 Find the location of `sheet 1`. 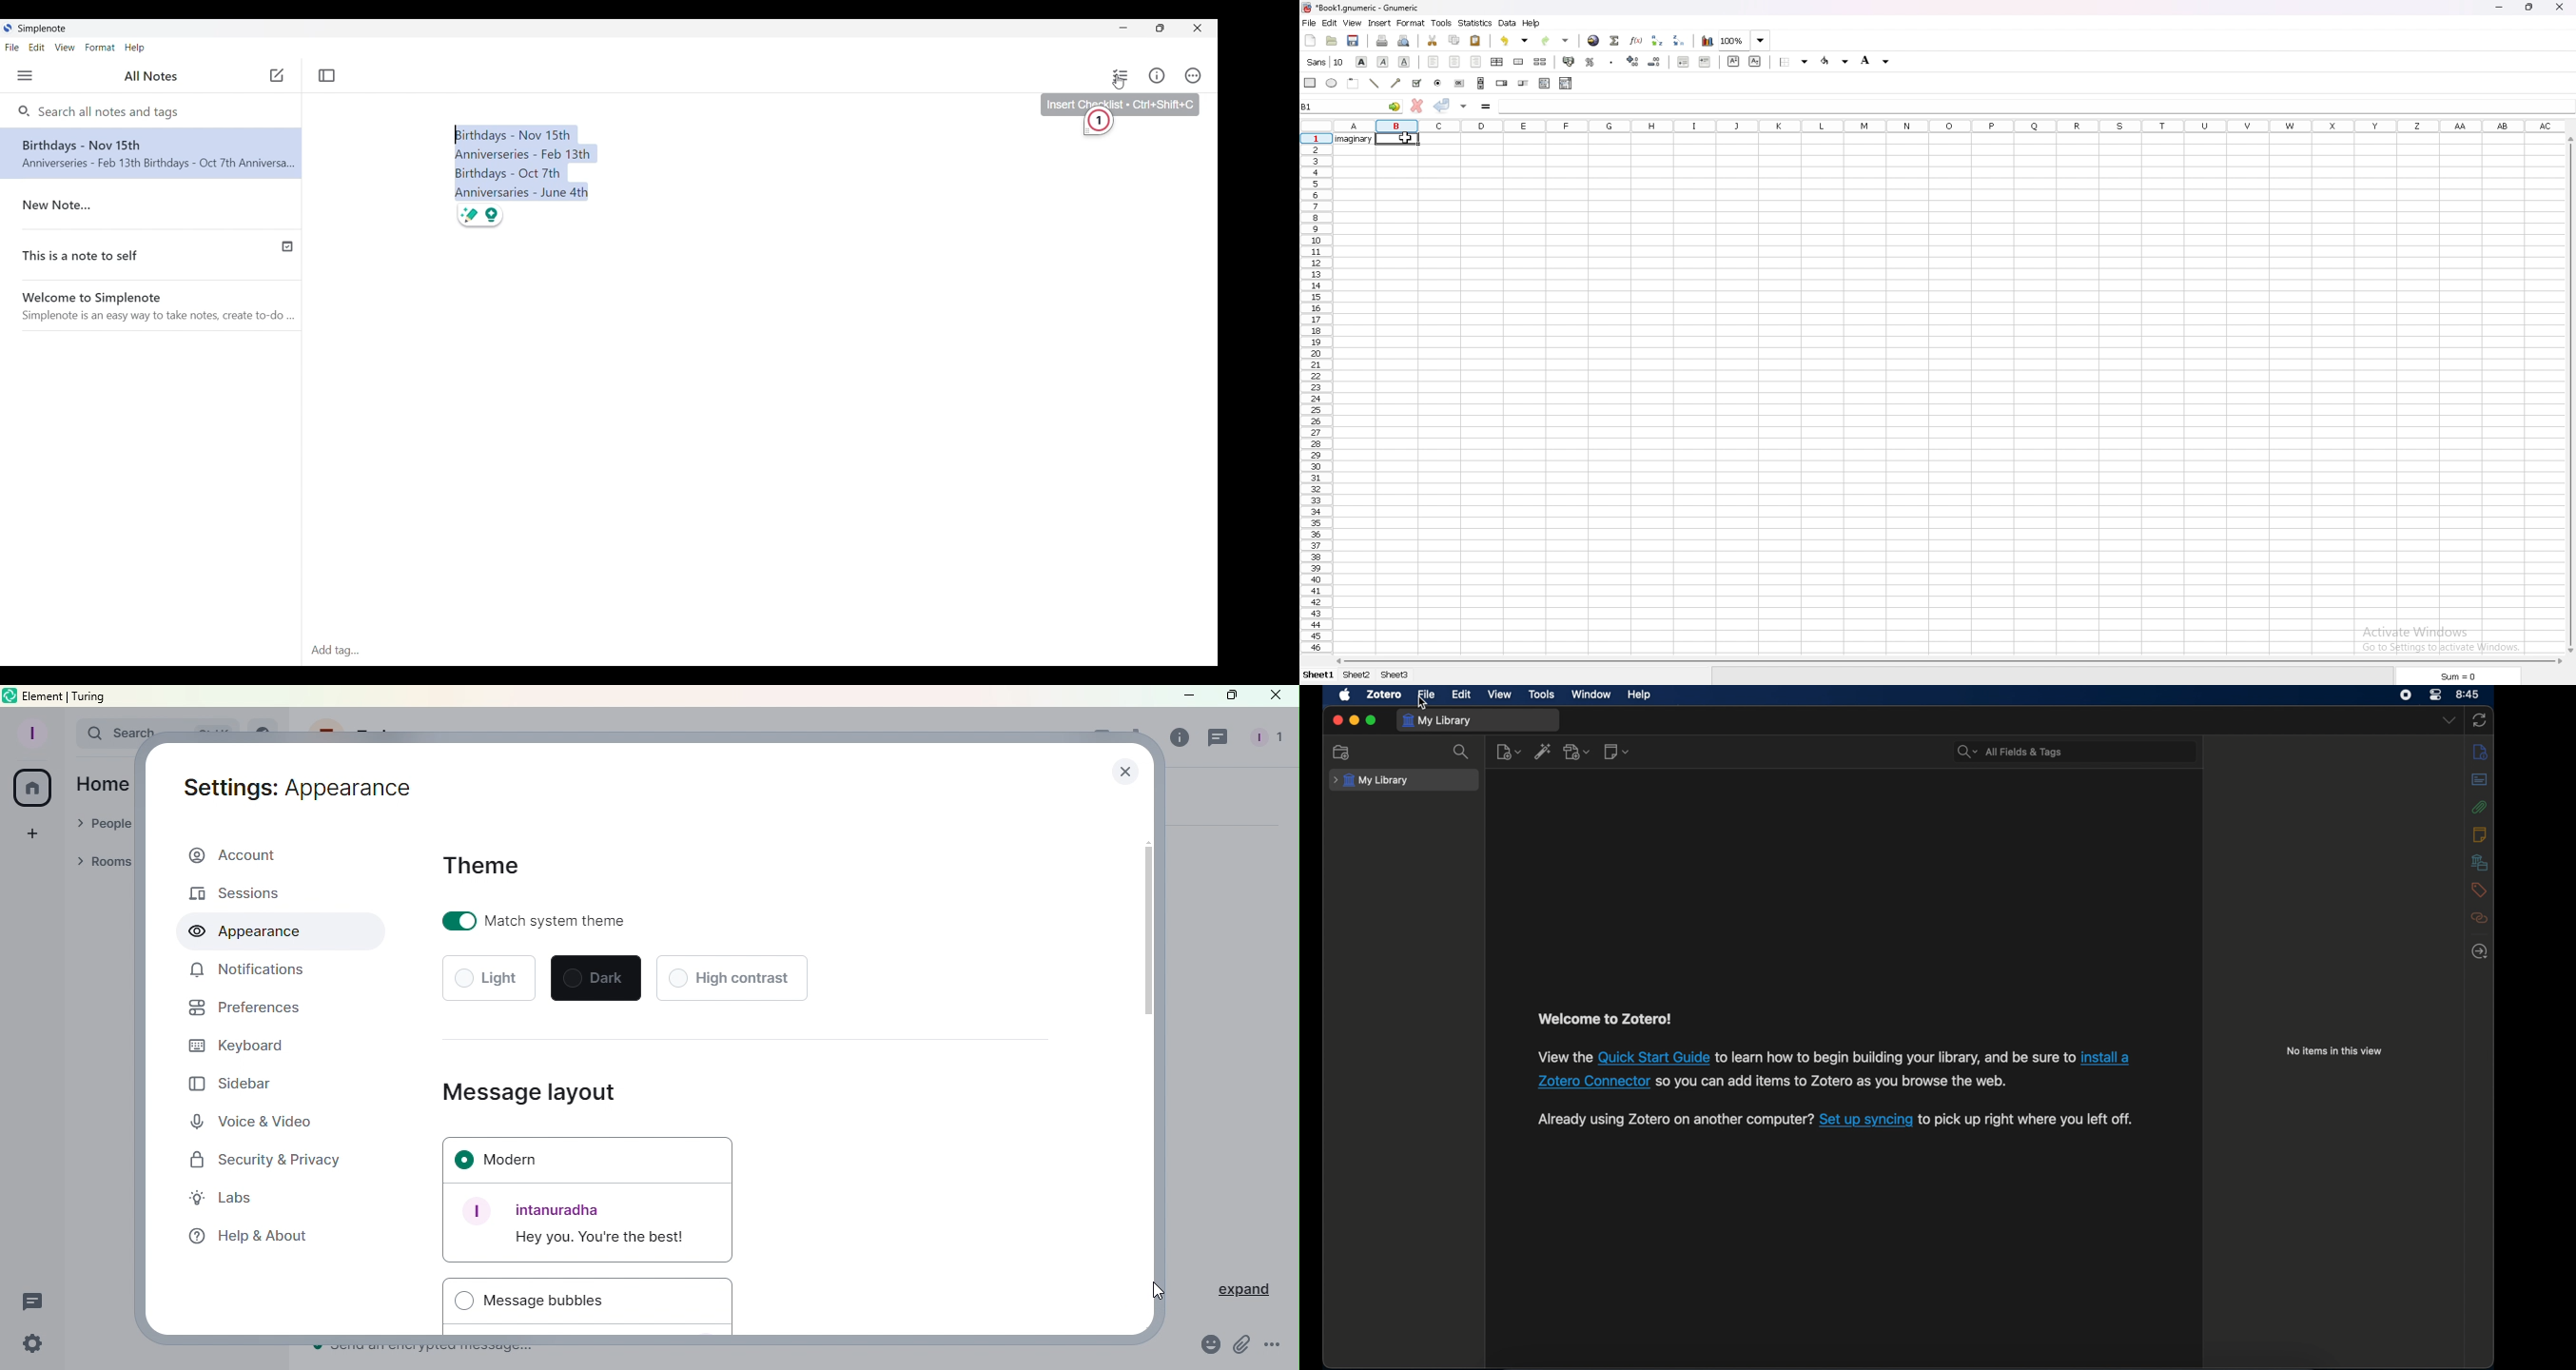

sheet 1 is located at coordinates (1319, 676).